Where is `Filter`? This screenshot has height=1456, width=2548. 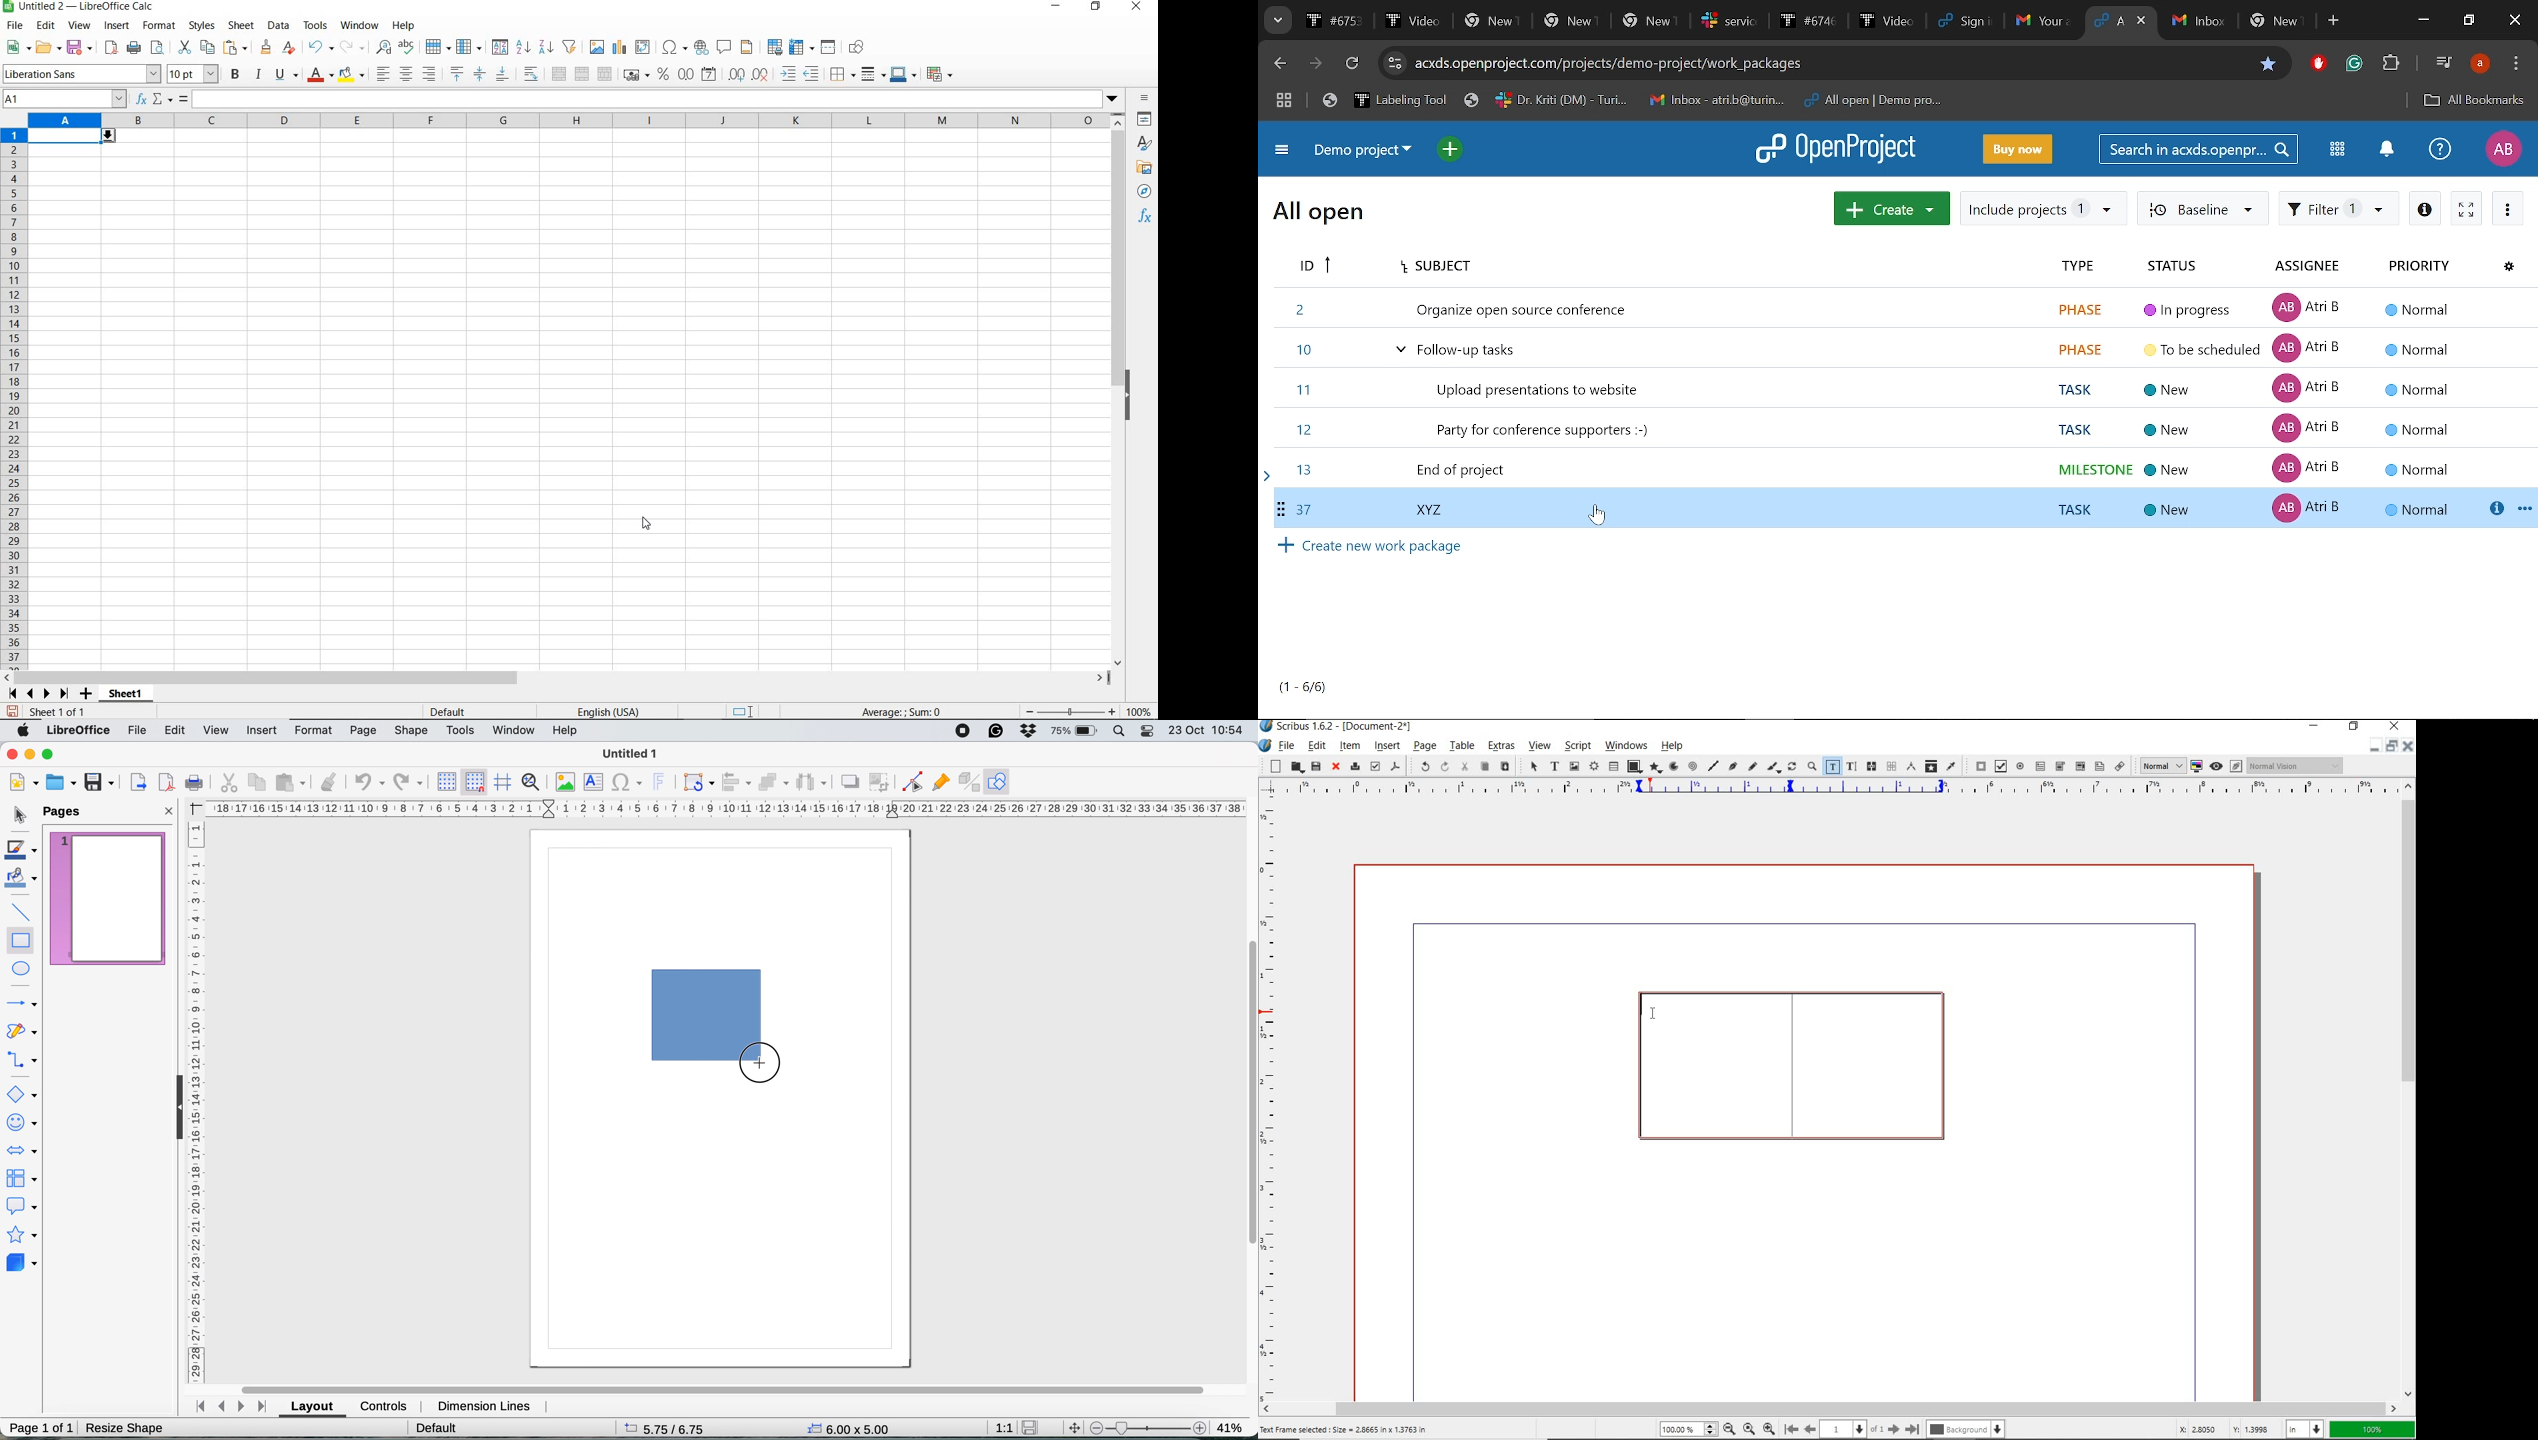
Filter is located at coordinates (2339, 207).